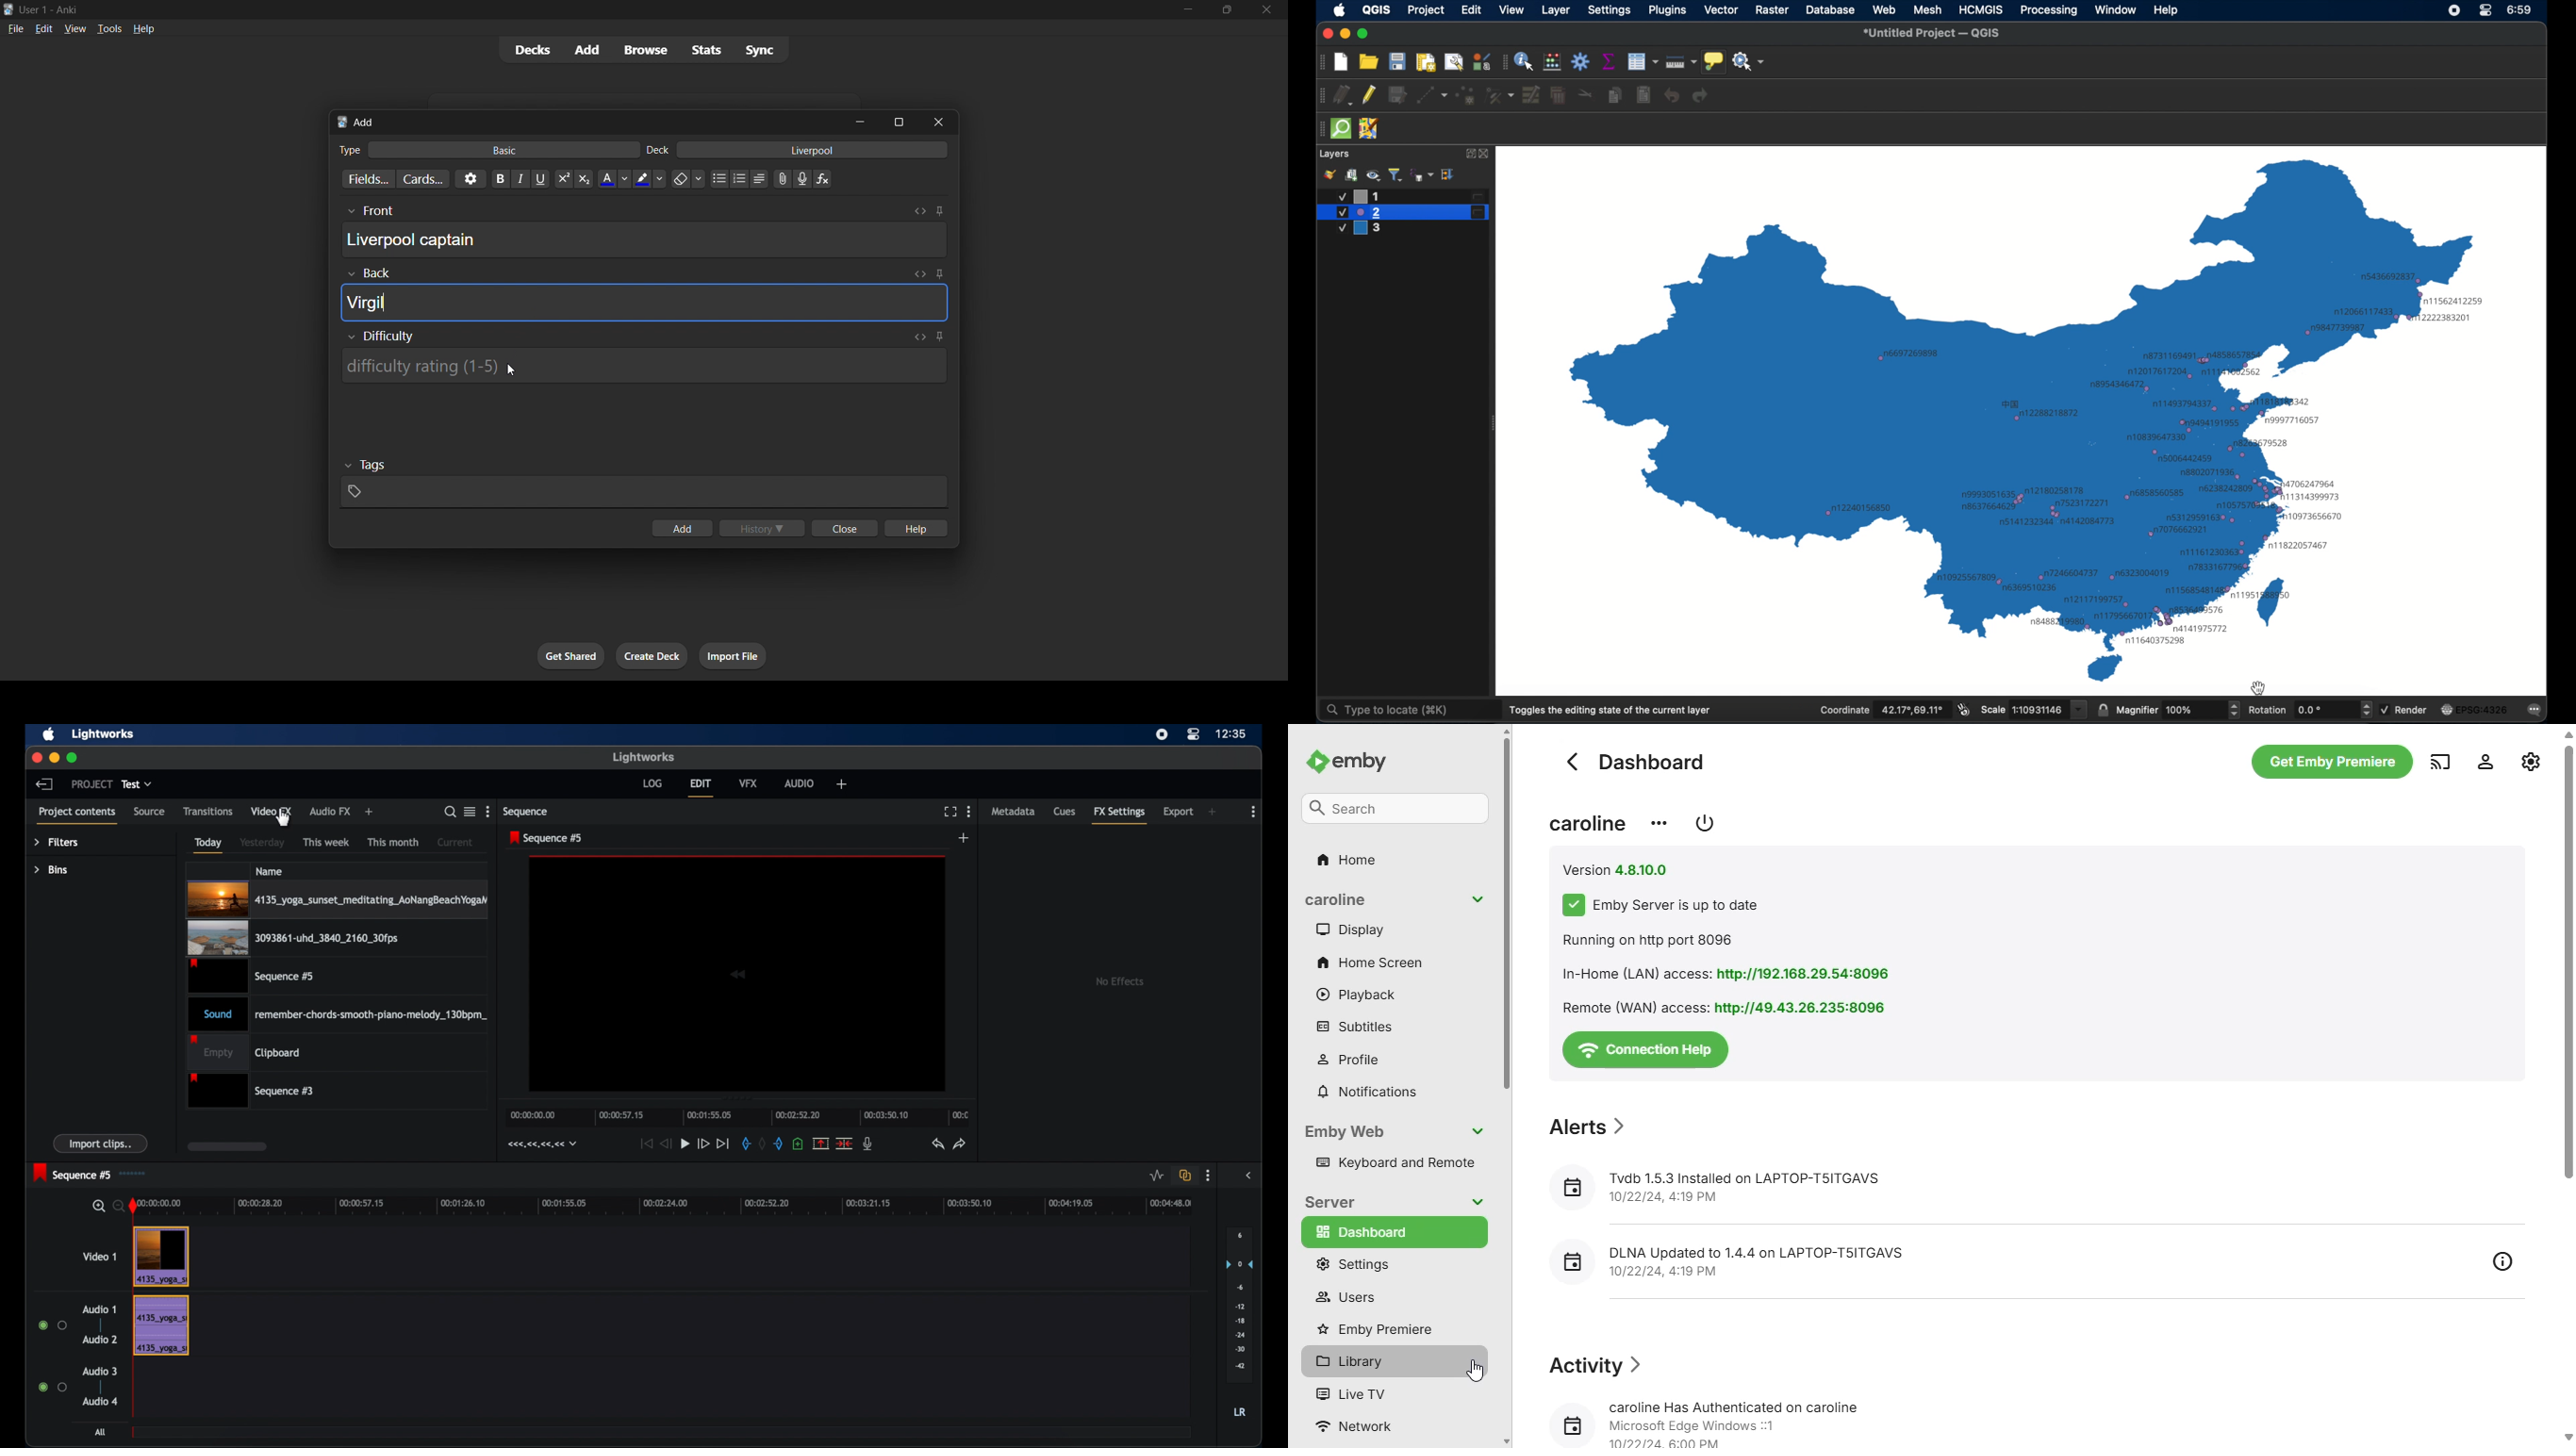  What do you see at coordinates (364, 122) in the screenshot?
I see `add title bar` at bounding box center [364, 122].